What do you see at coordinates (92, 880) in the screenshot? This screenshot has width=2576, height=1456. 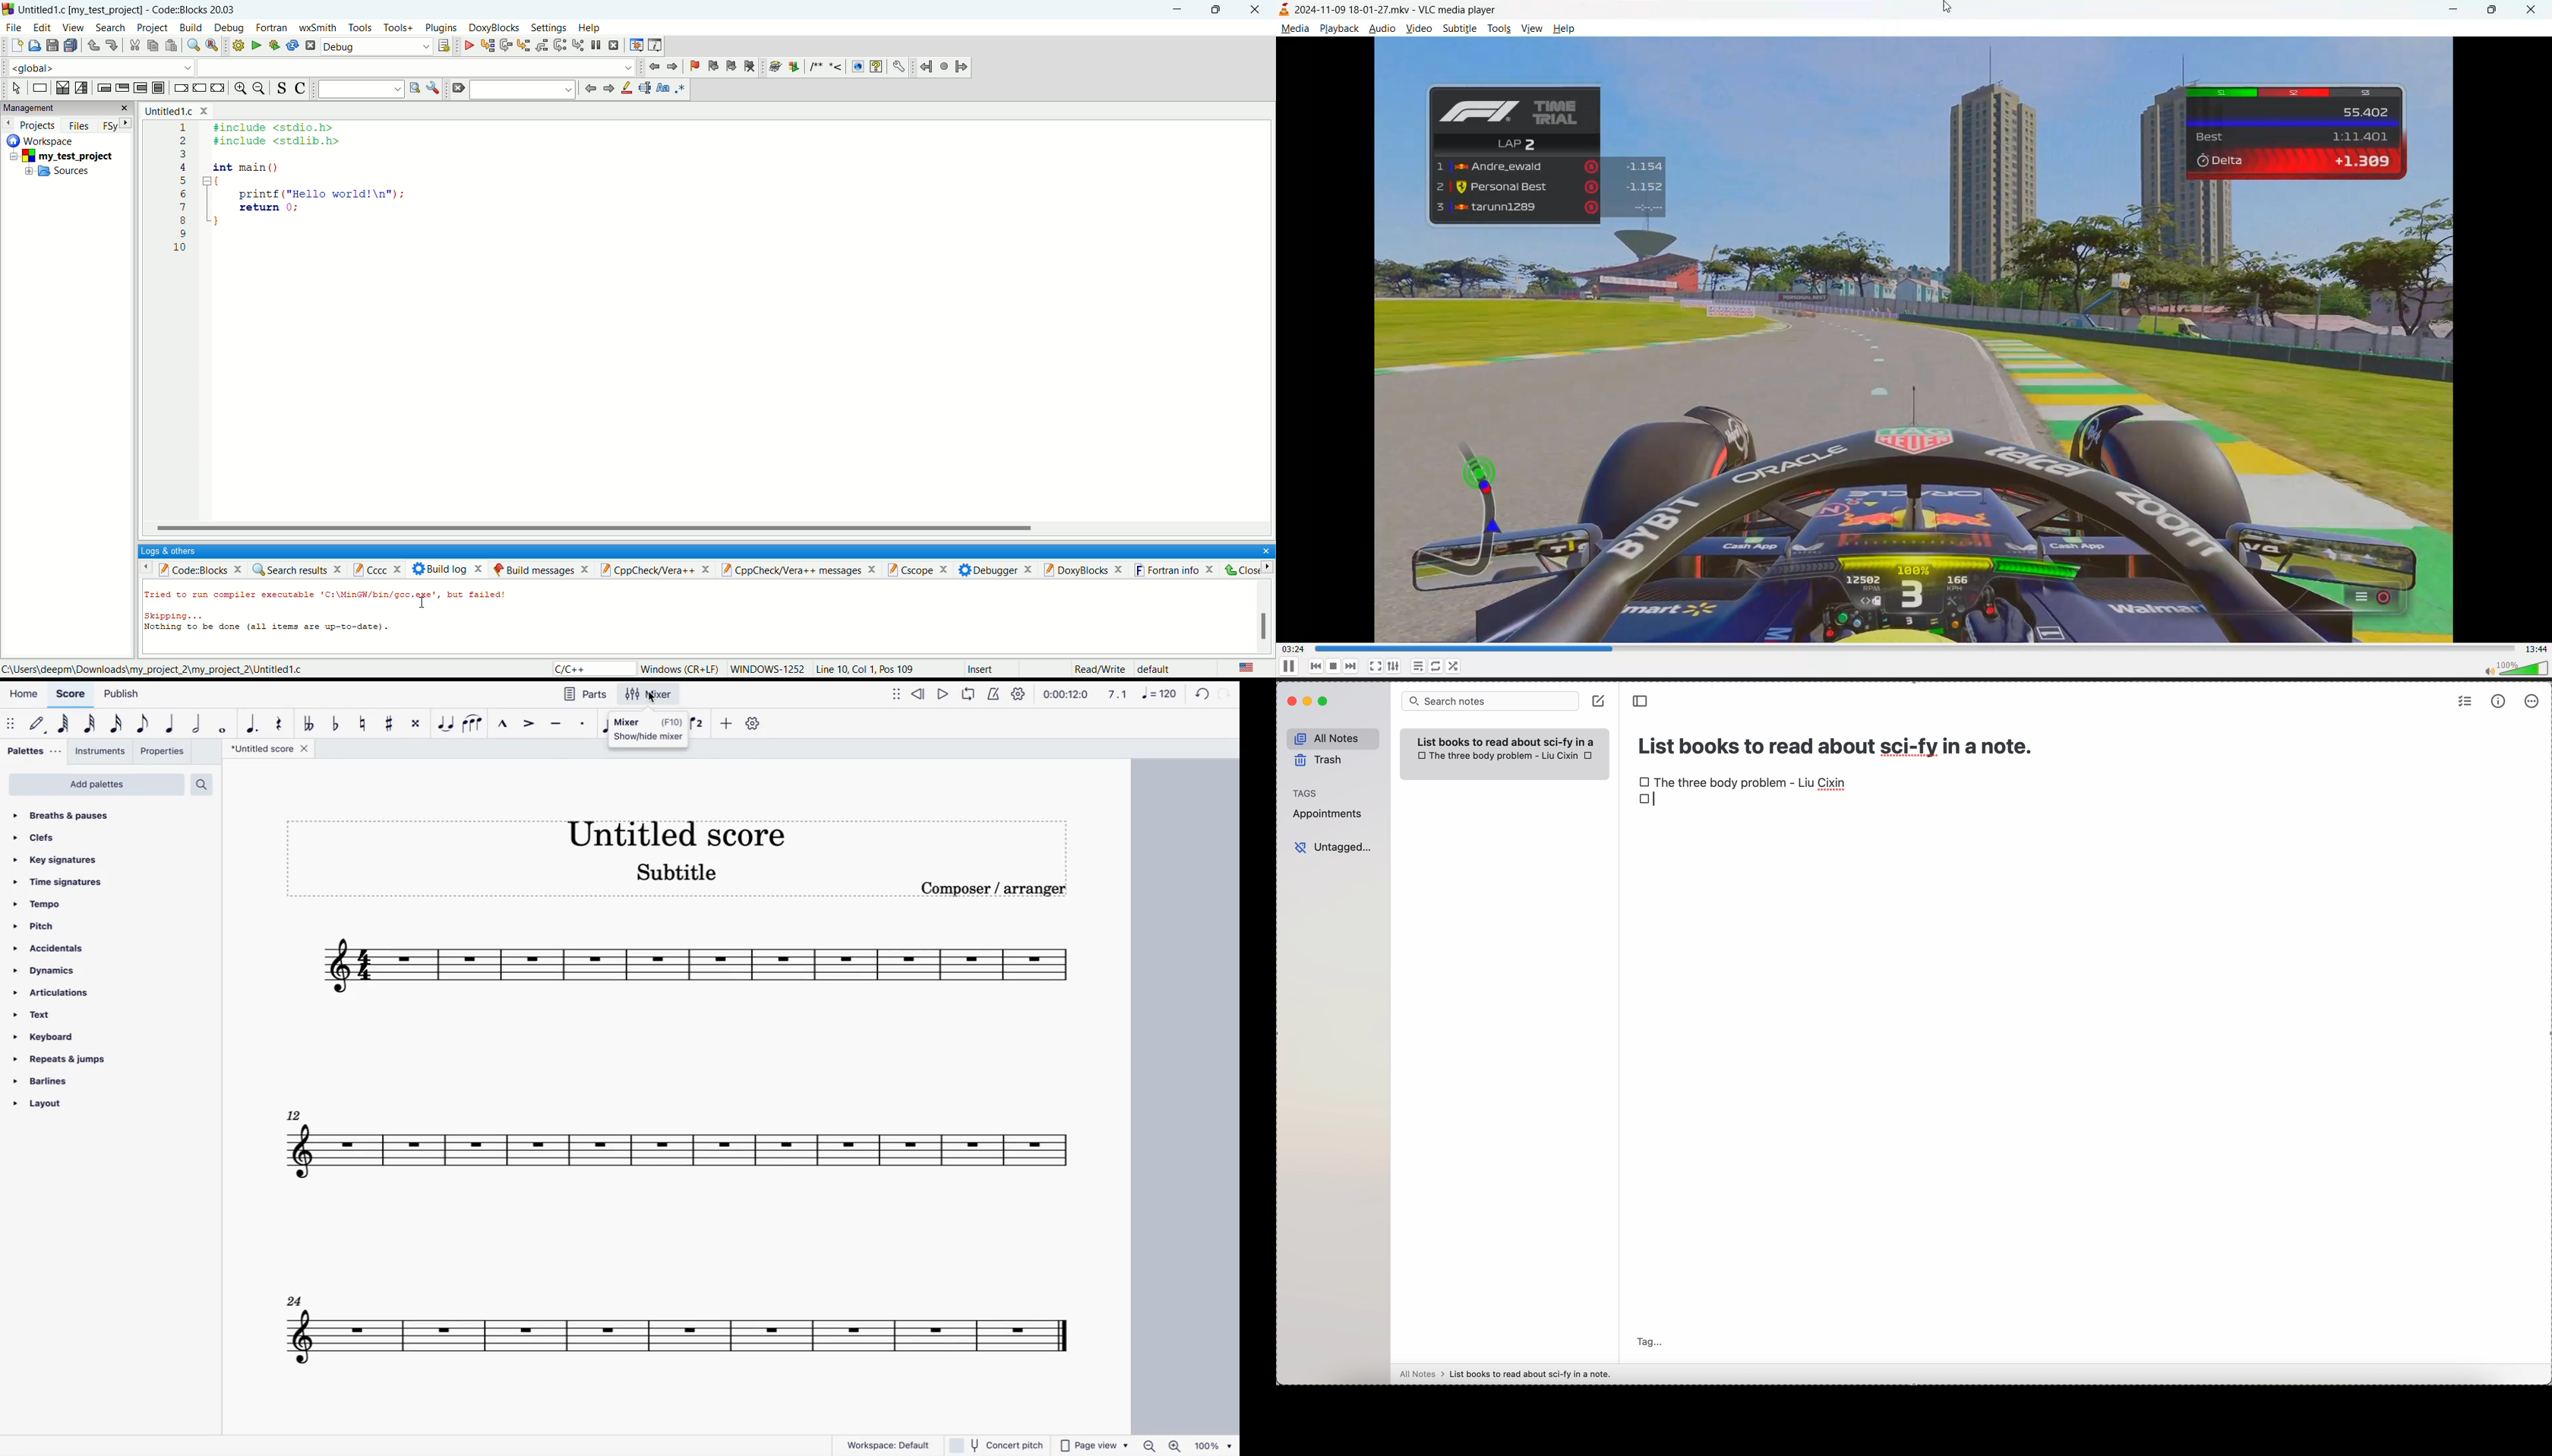 I see `time signatures` at bounding box center [92, 880].